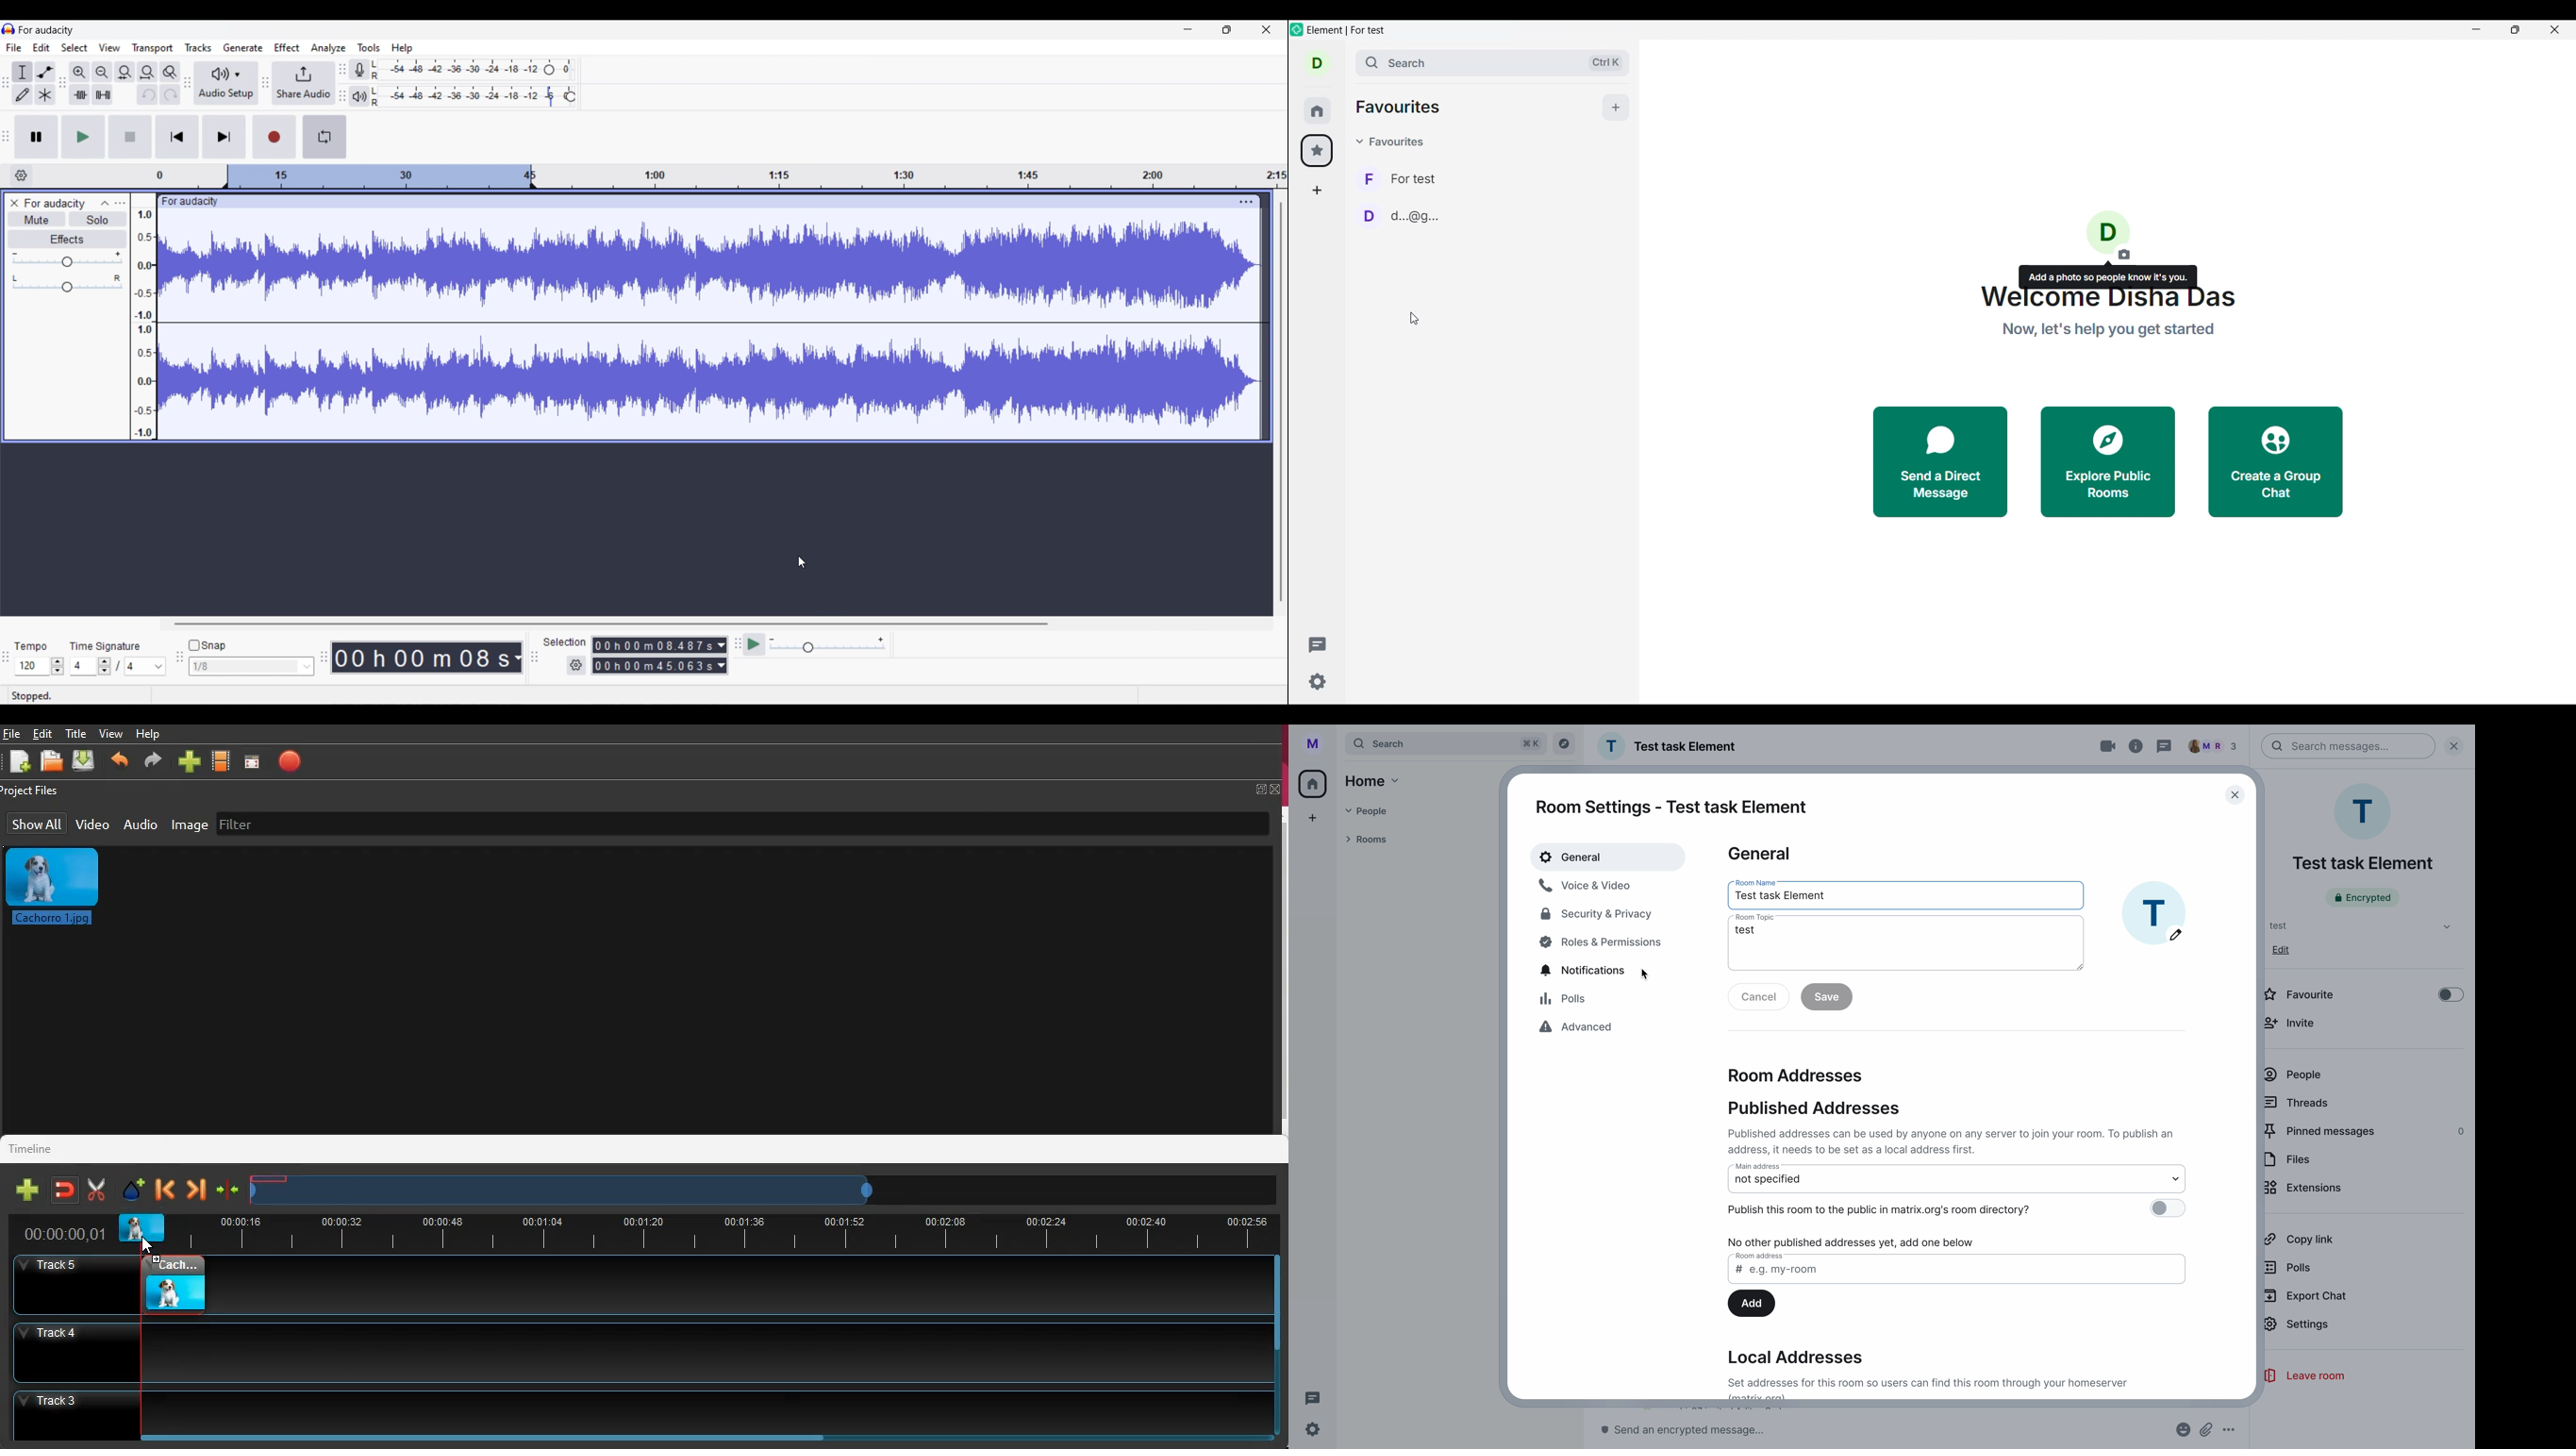 This screenshot has width=2576, height=1456. I want to click on room topic, so click(1907, 943).